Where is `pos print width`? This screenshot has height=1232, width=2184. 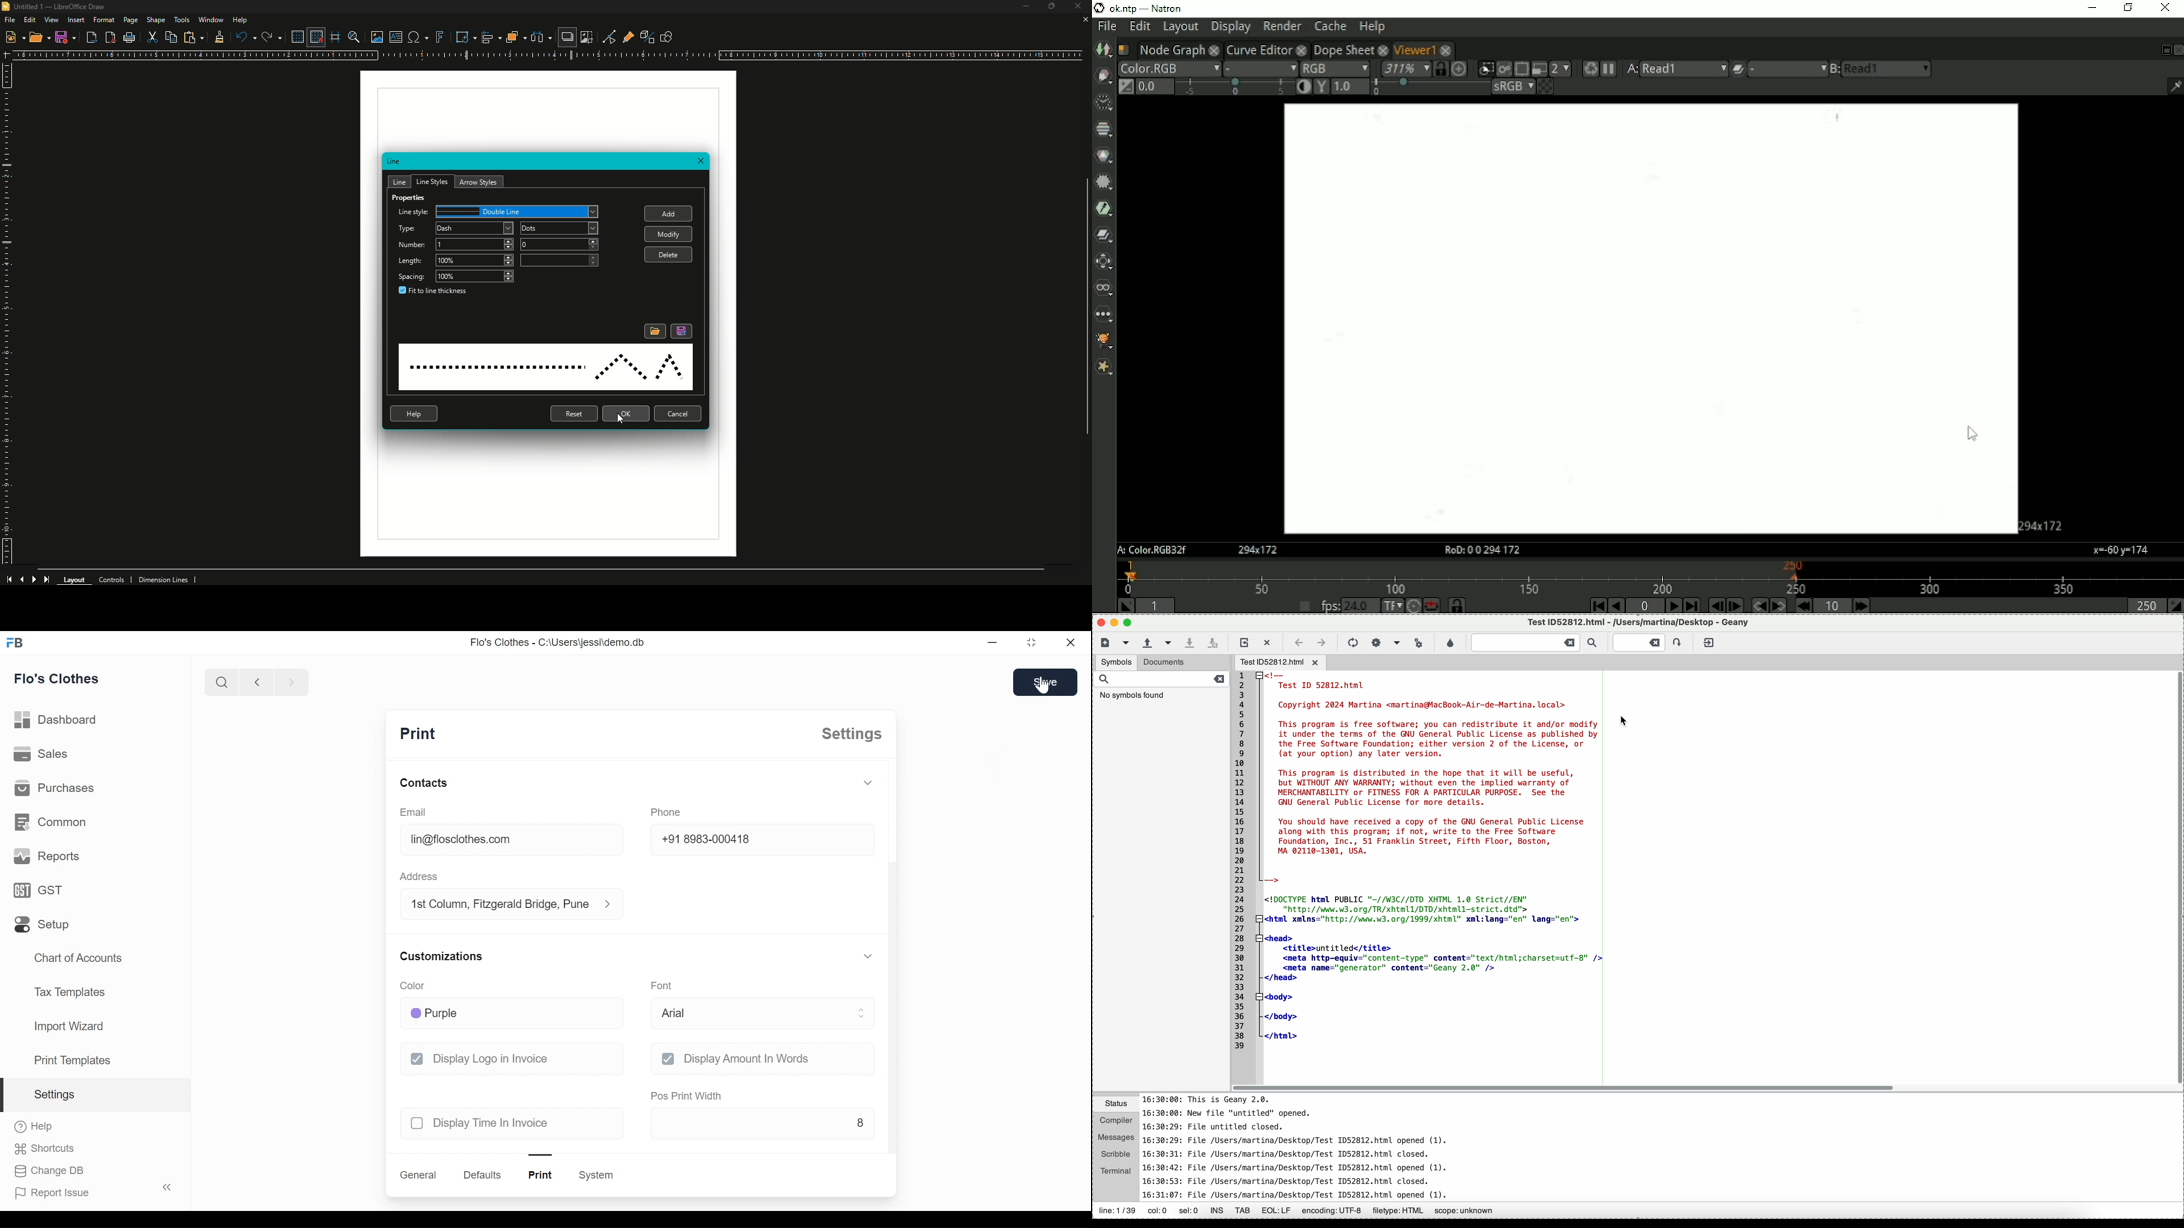
pos print width is located at coordinates (687, 1097).